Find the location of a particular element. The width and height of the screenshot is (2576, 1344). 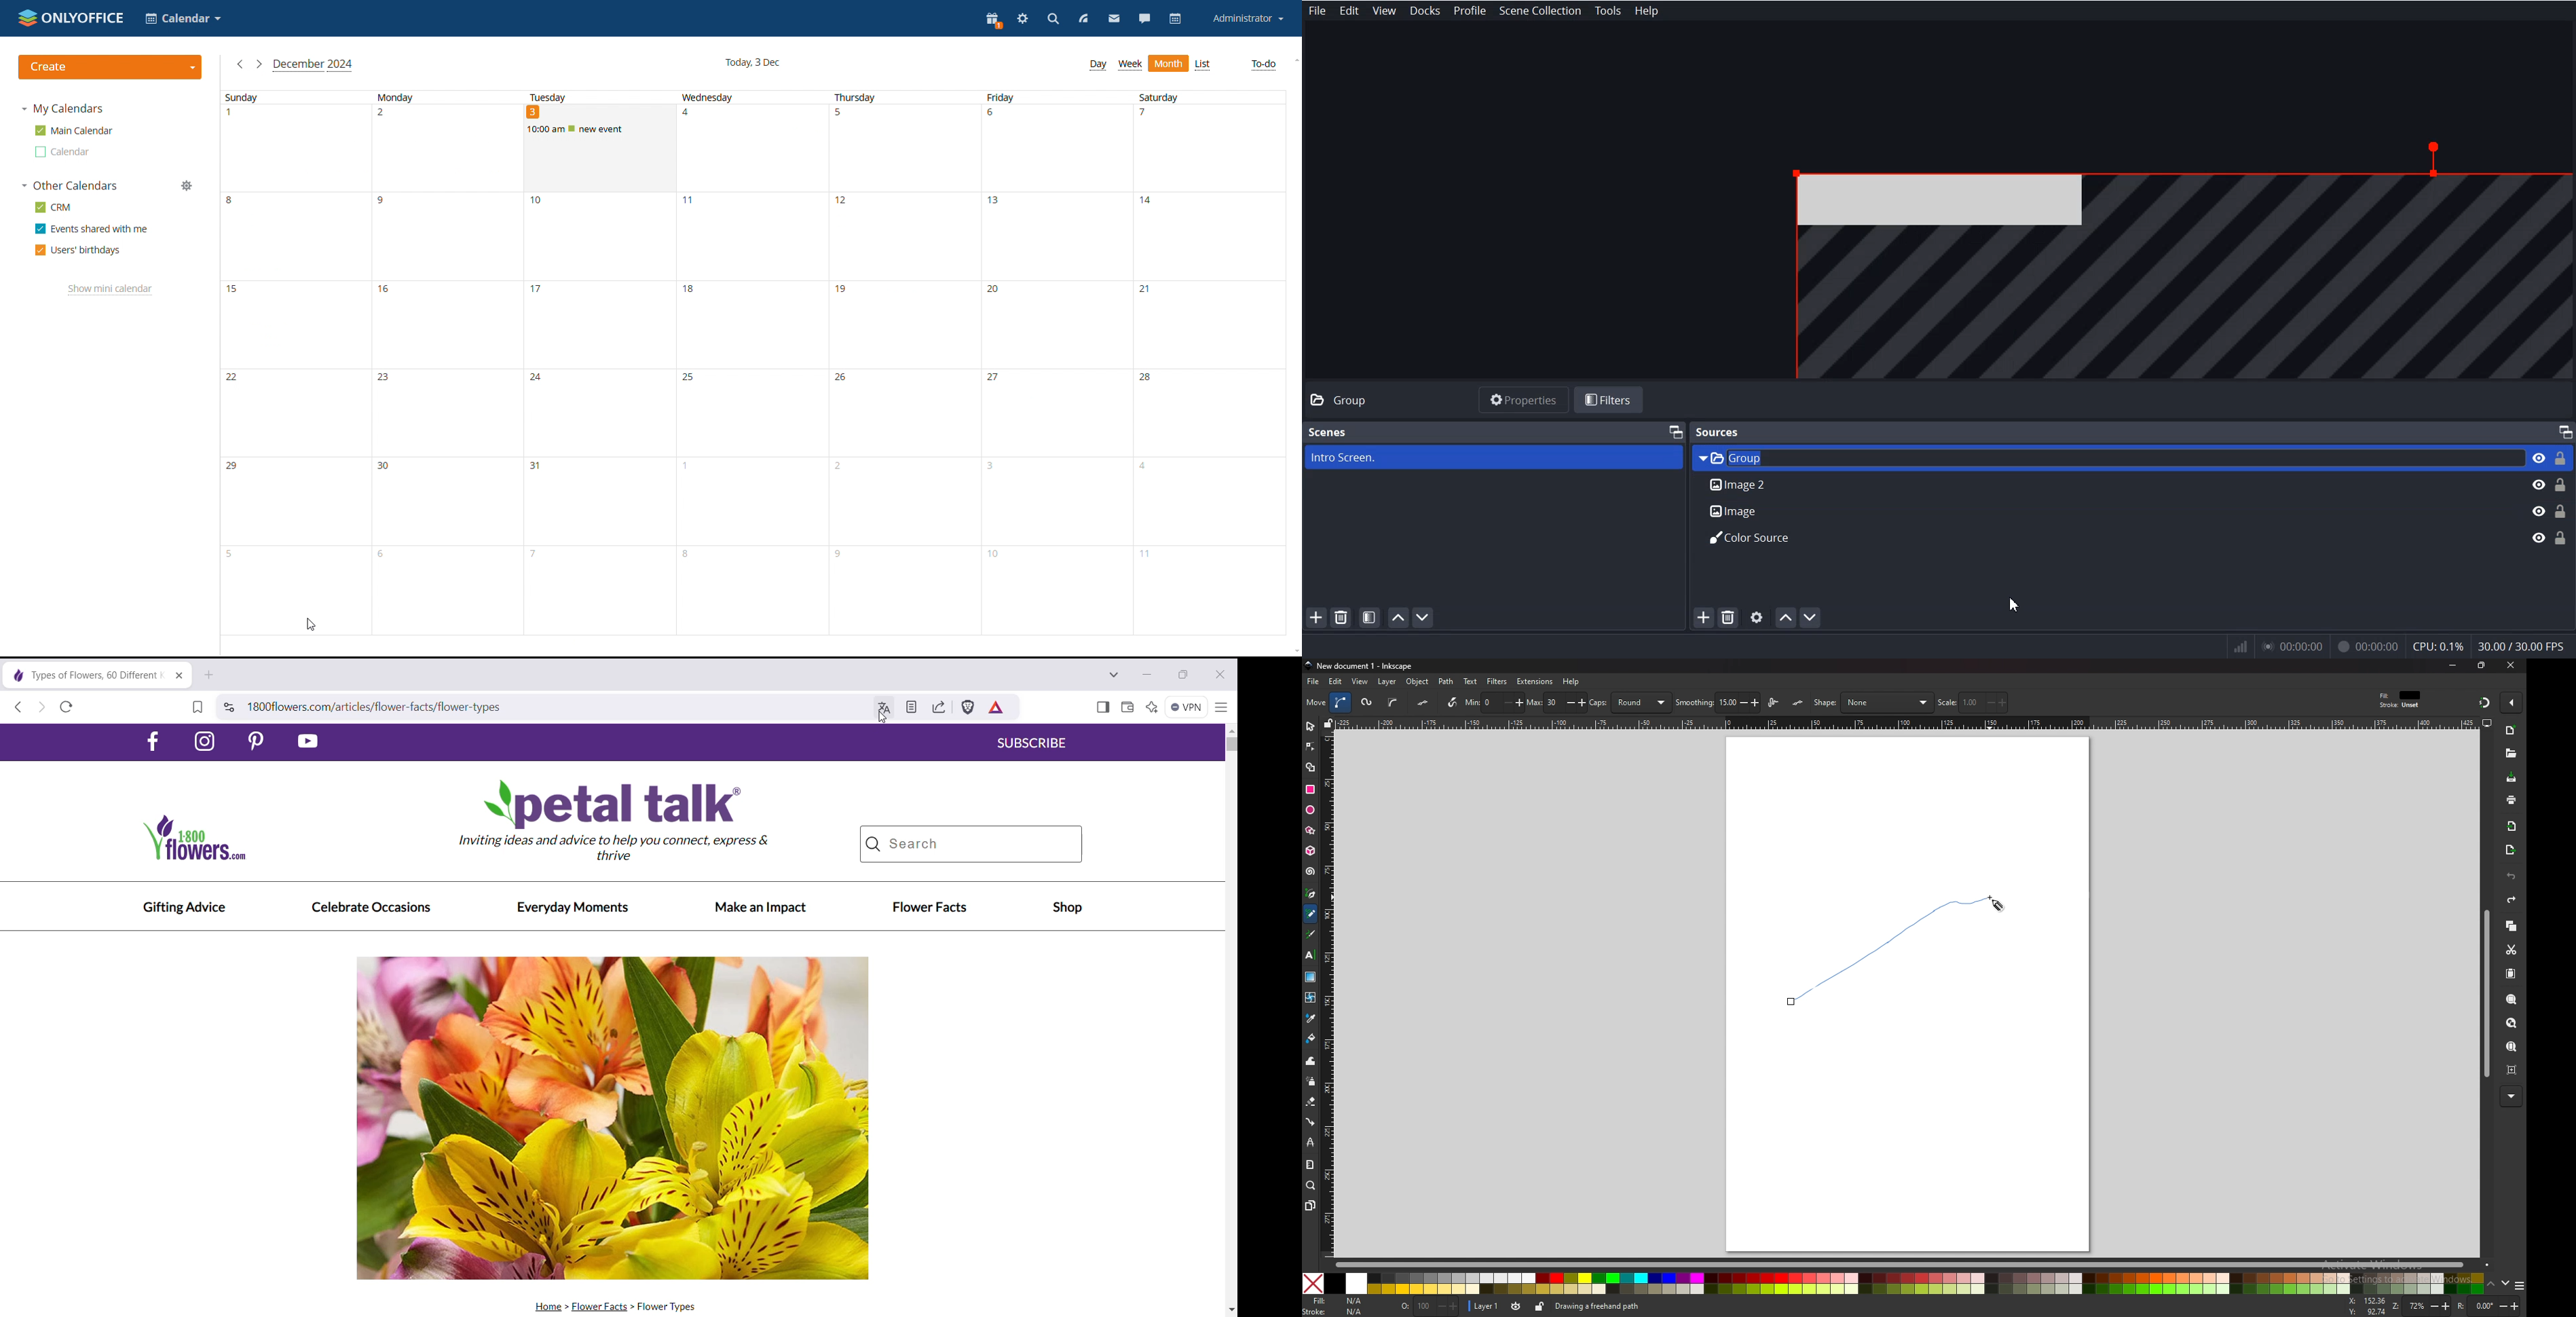

Maximize is located at coordinates (2564, 432).